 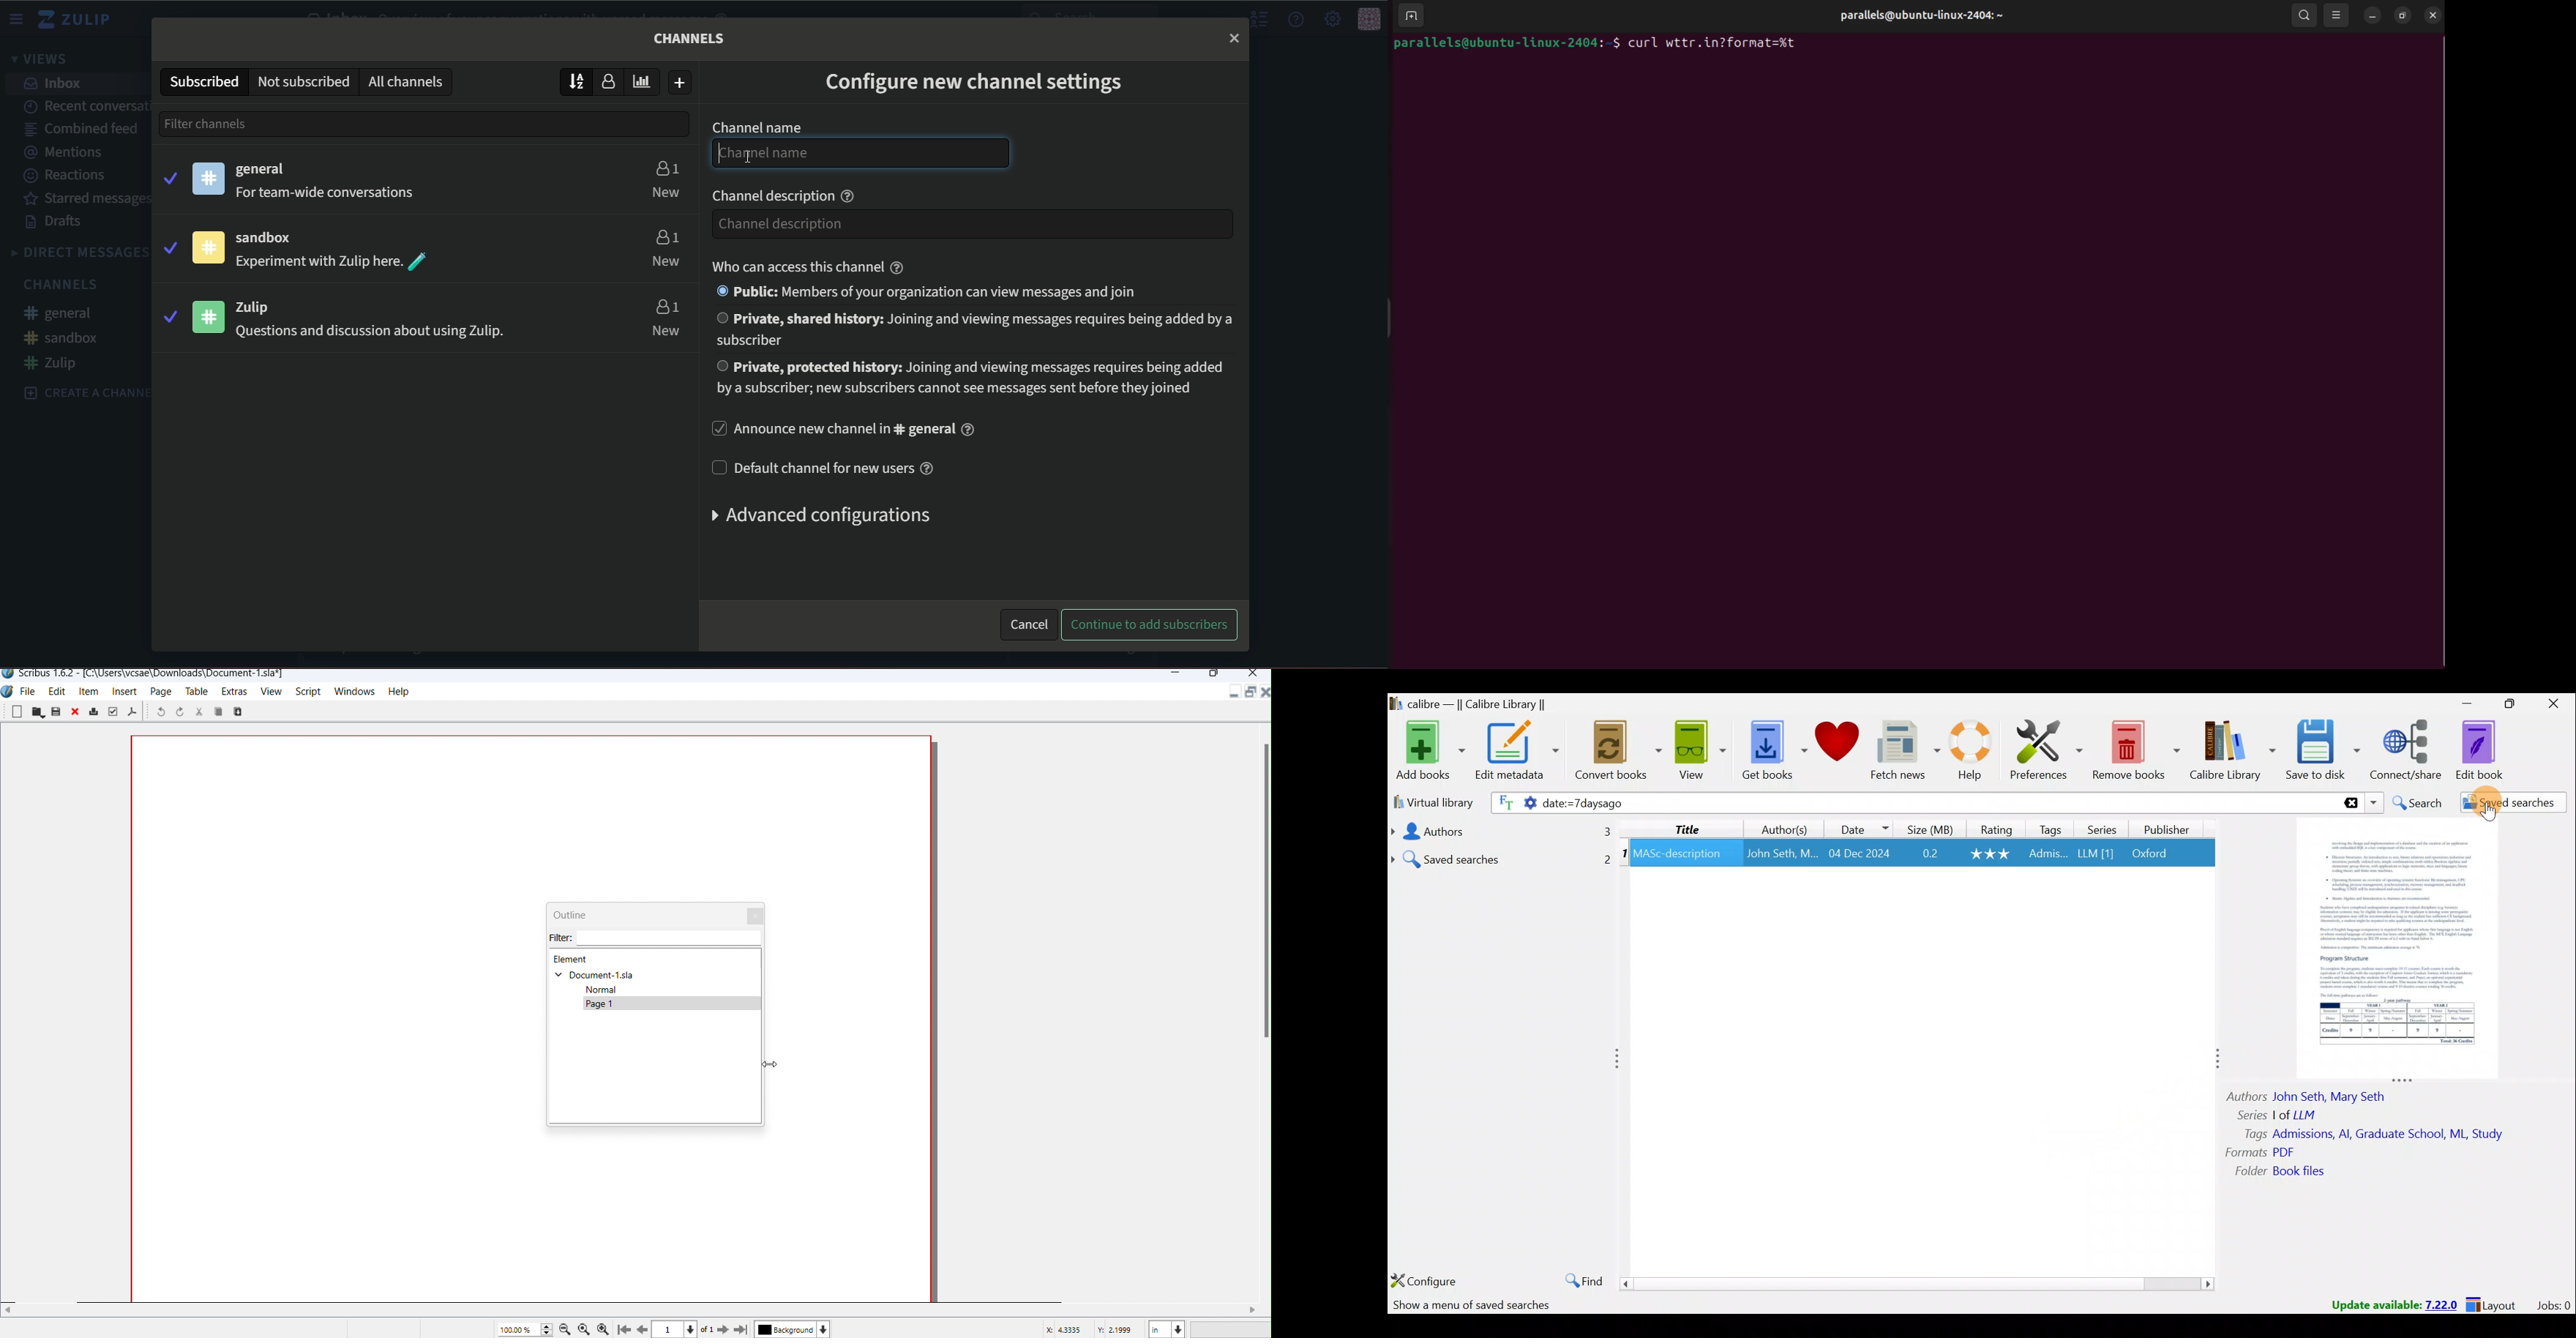 What do you see at coordinates (1619, 754) in the screenshot?
I see `Convert books` at bounding box center [1619, 754].